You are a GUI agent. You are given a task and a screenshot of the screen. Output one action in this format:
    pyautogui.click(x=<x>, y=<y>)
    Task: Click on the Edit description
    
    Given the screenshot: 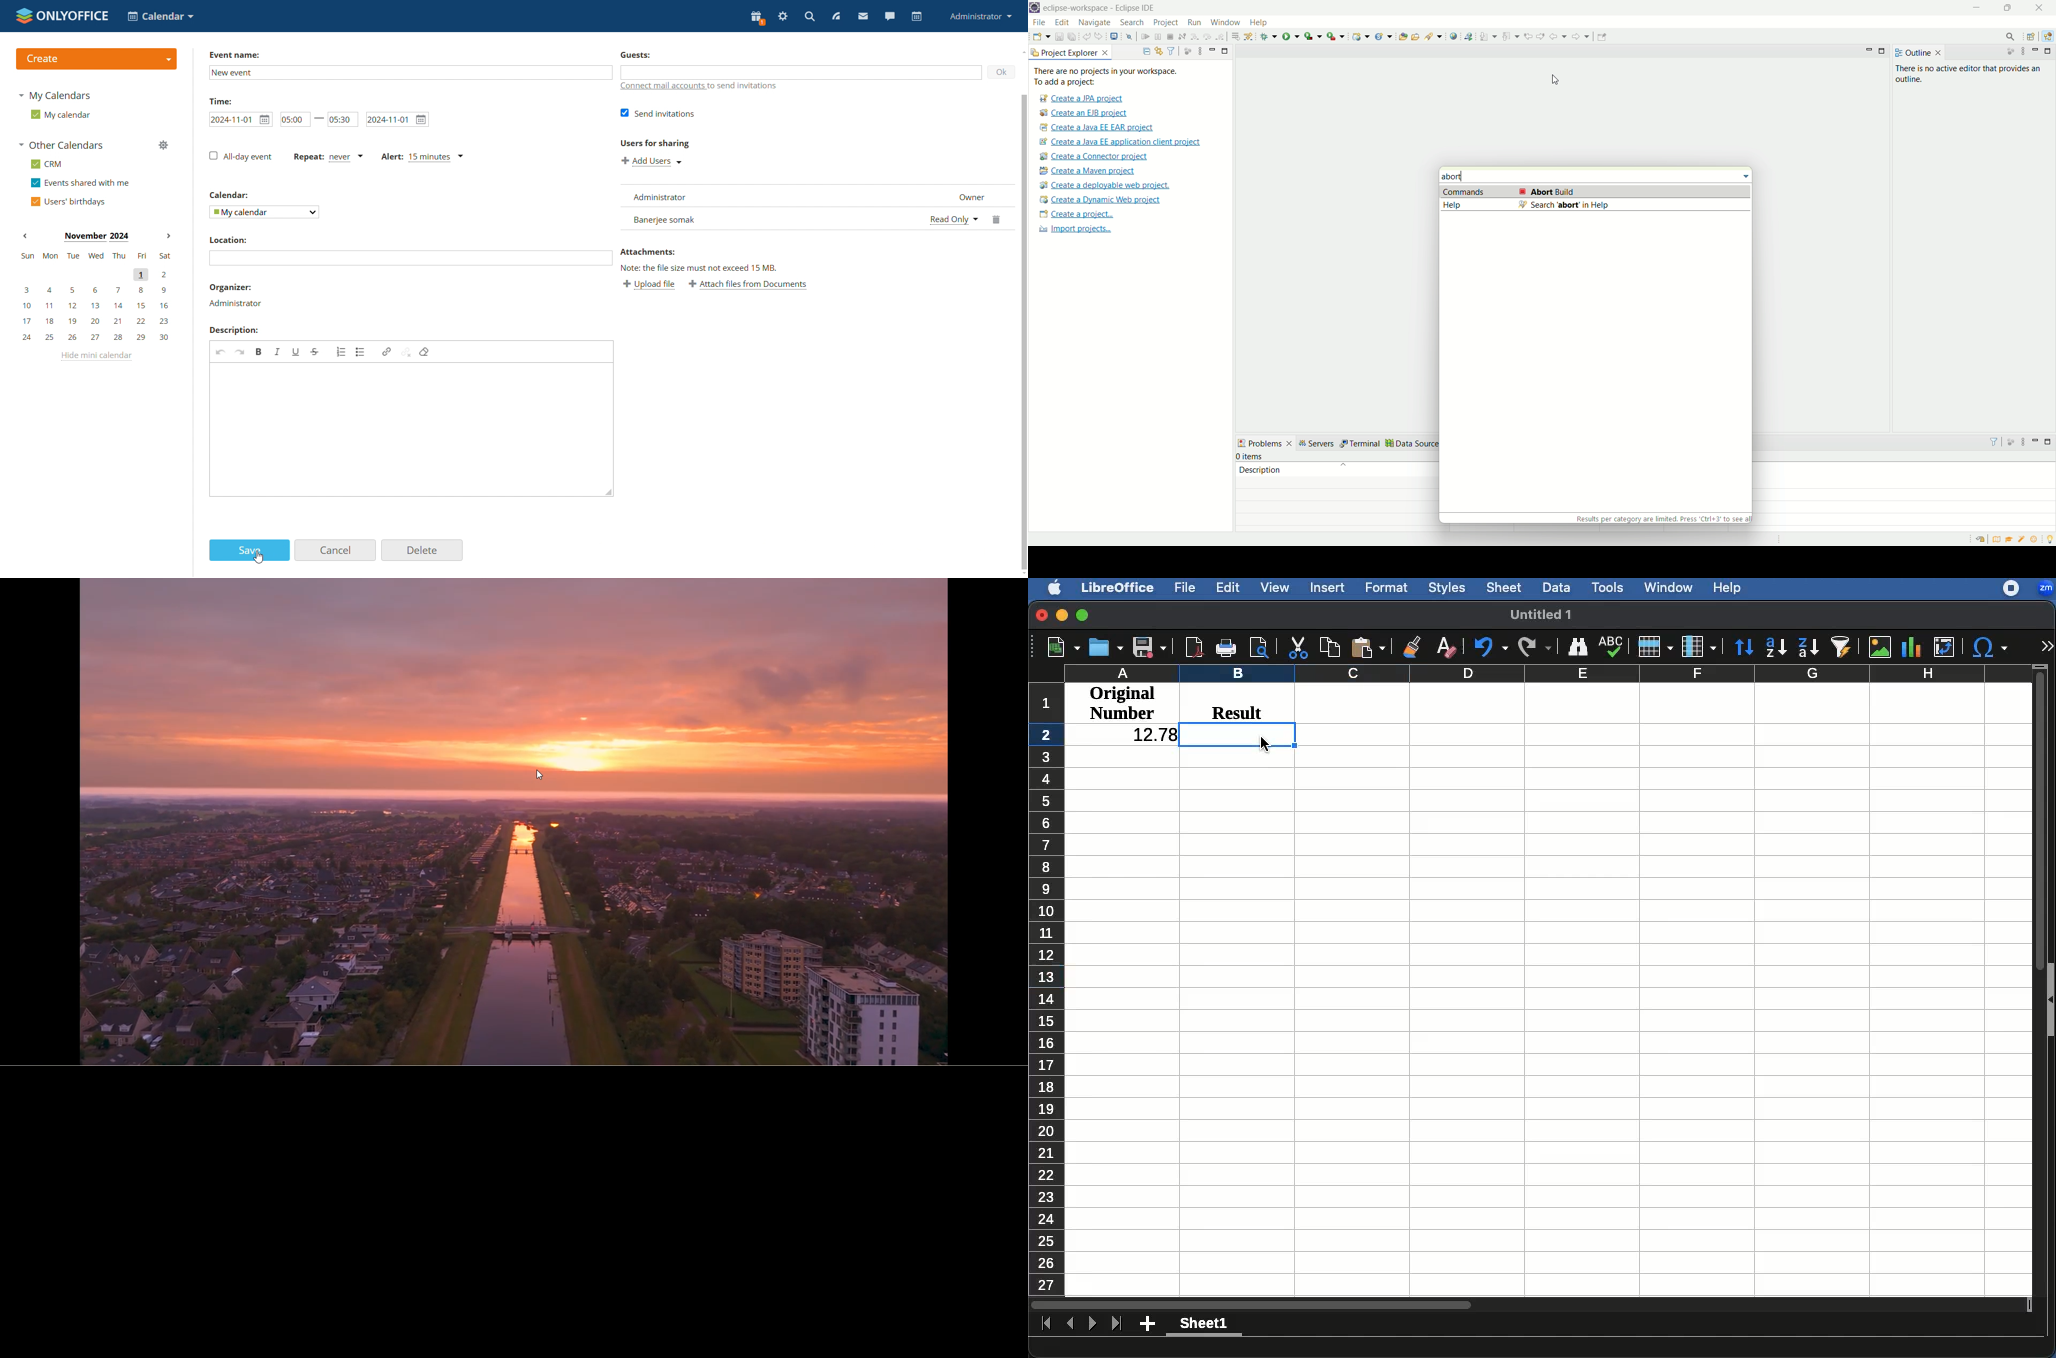 What is the action you would take?
    pyautogui.click(x=413, y=430)
    